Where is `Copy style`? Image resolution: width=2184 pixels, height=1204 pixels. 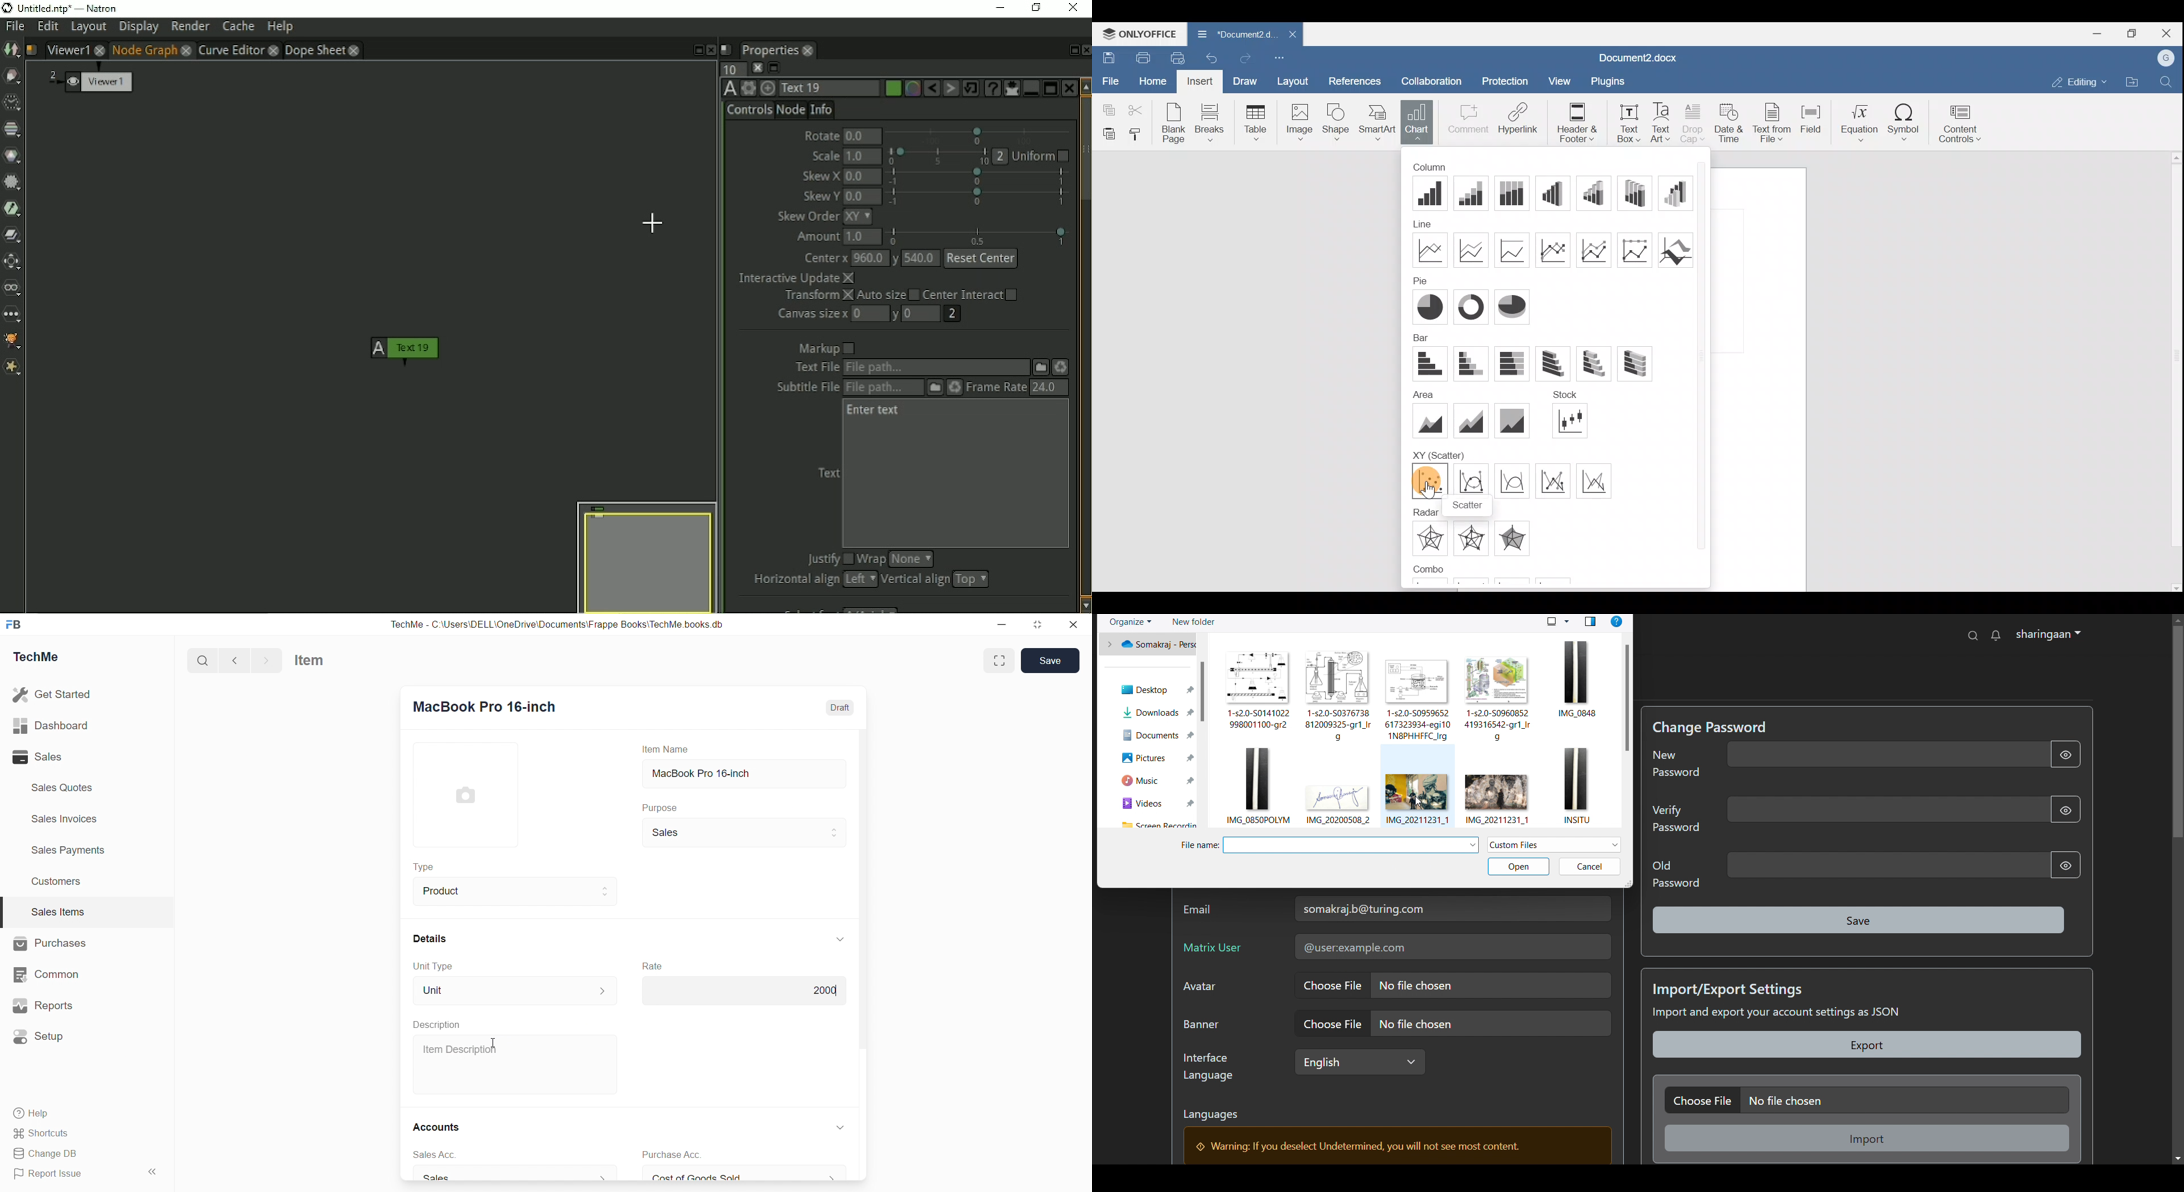
Copy style is located at coordinates (1139, 135).